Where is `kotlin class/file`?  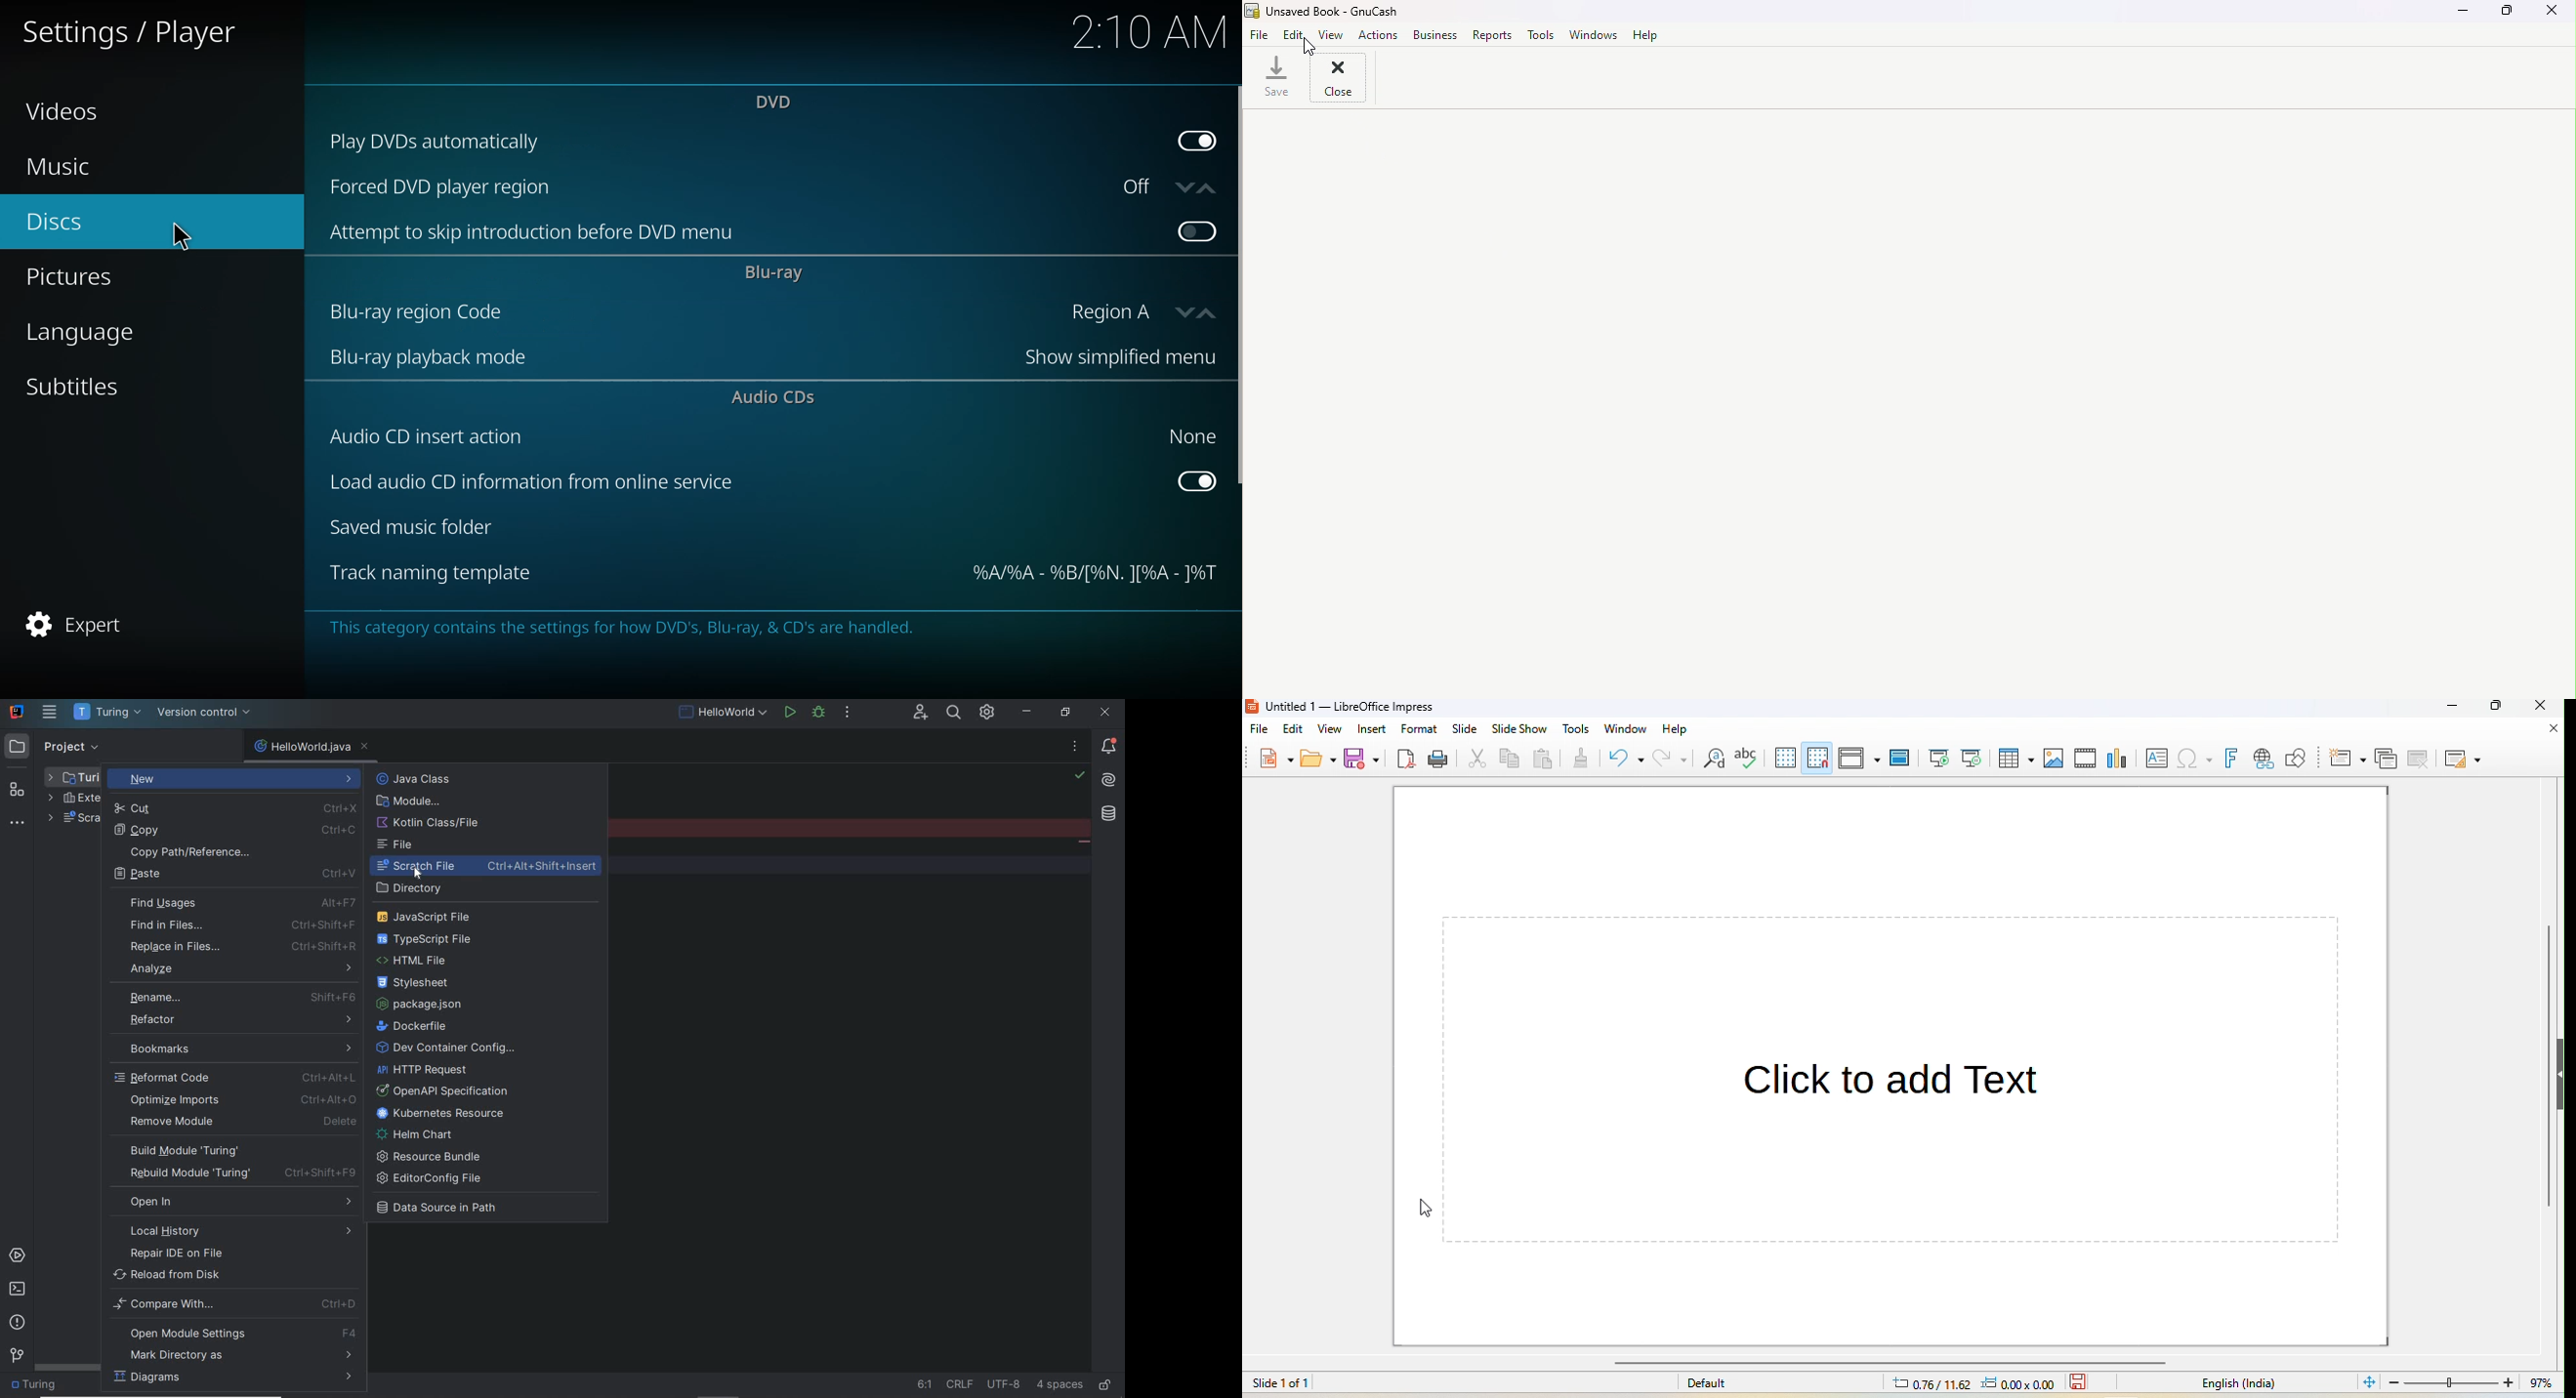 kotlin class/file is located at coordinates (431, 823).